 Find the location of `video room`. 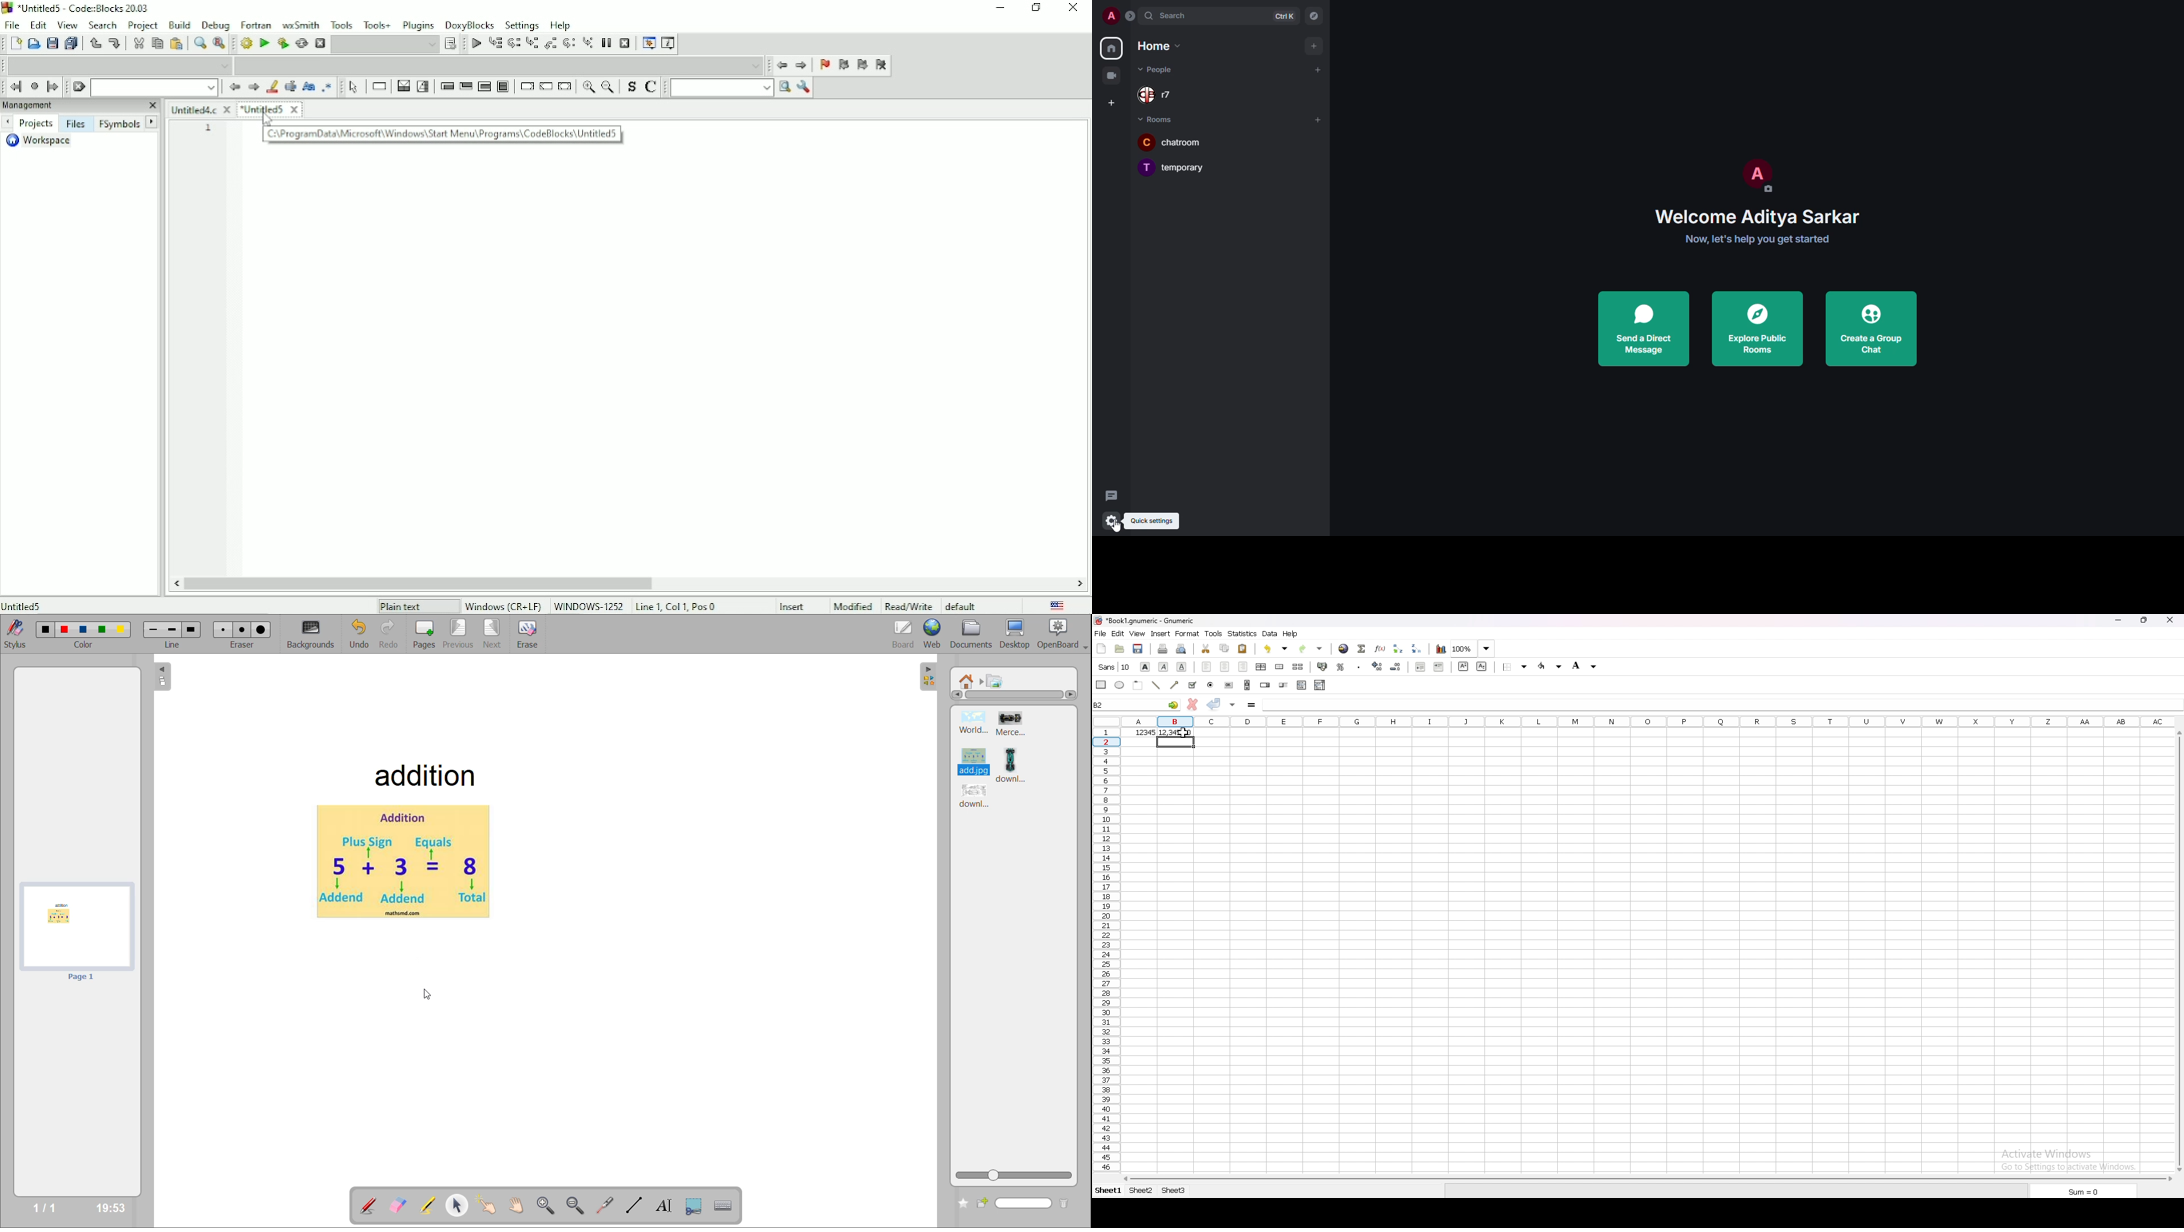

video room is located at coordinates (1112, 76).